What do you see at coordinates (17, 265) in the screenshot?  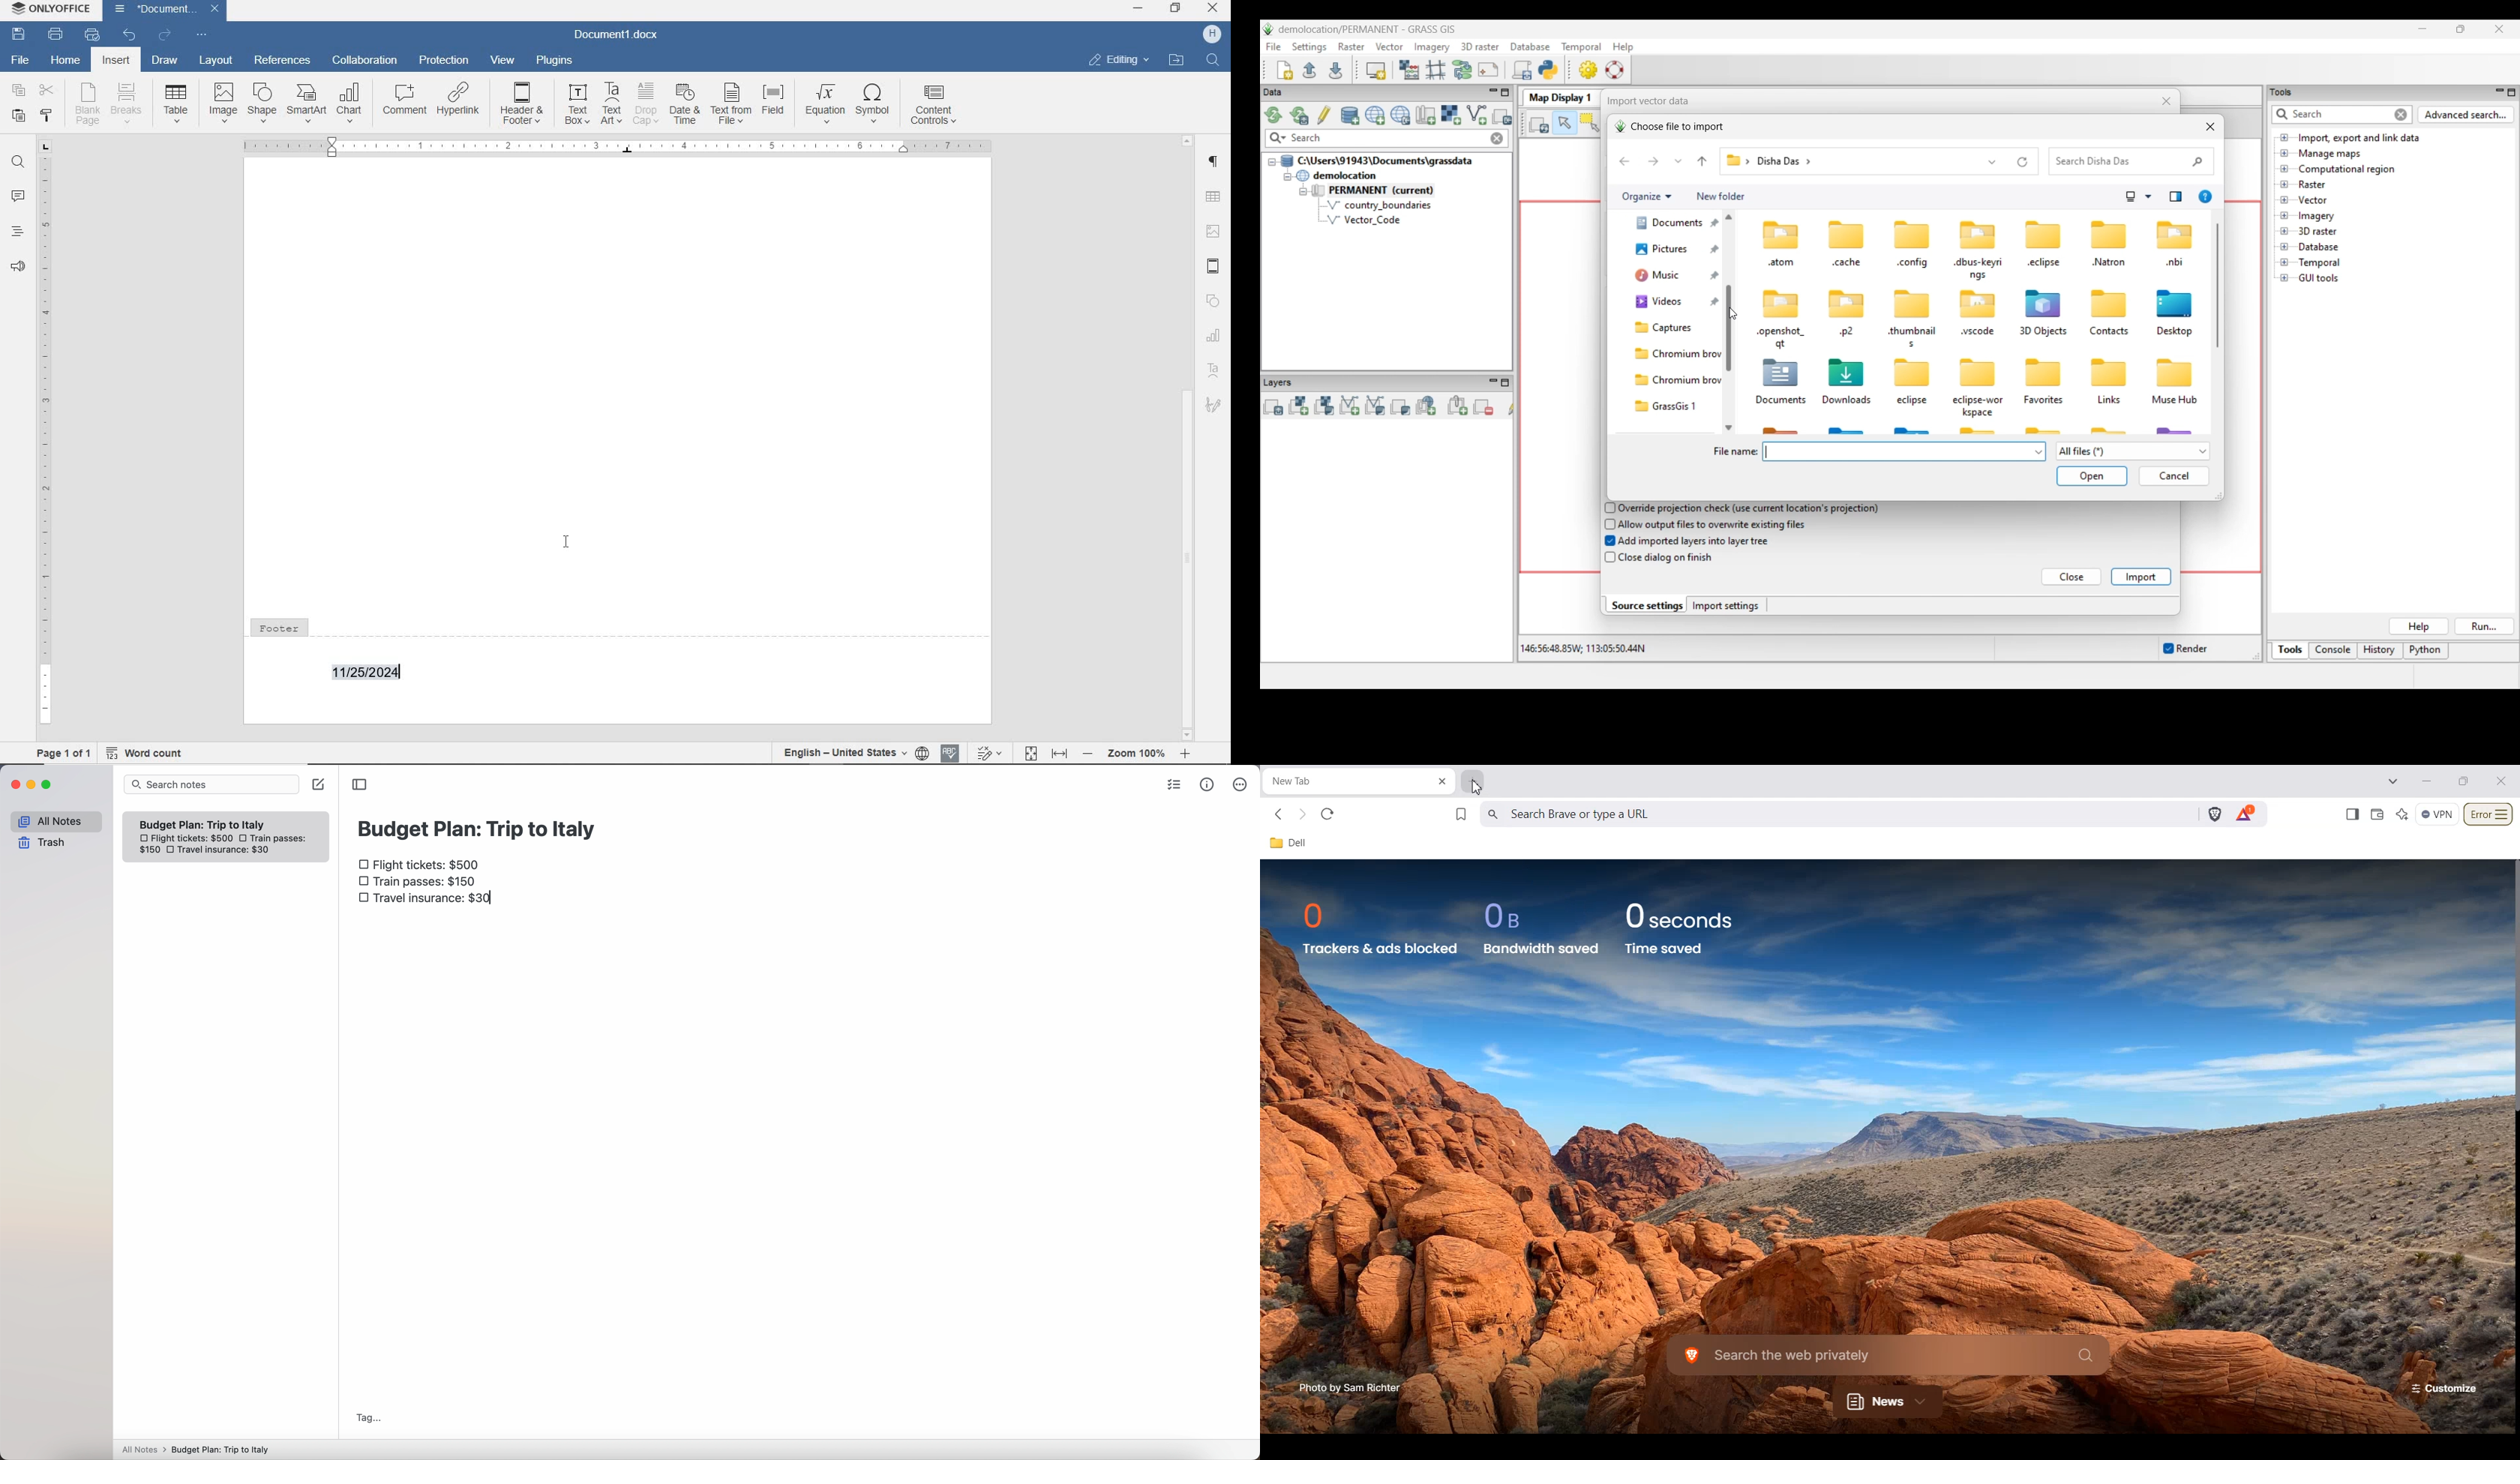 I see `feedback & support` at bounding box center [17, 265].